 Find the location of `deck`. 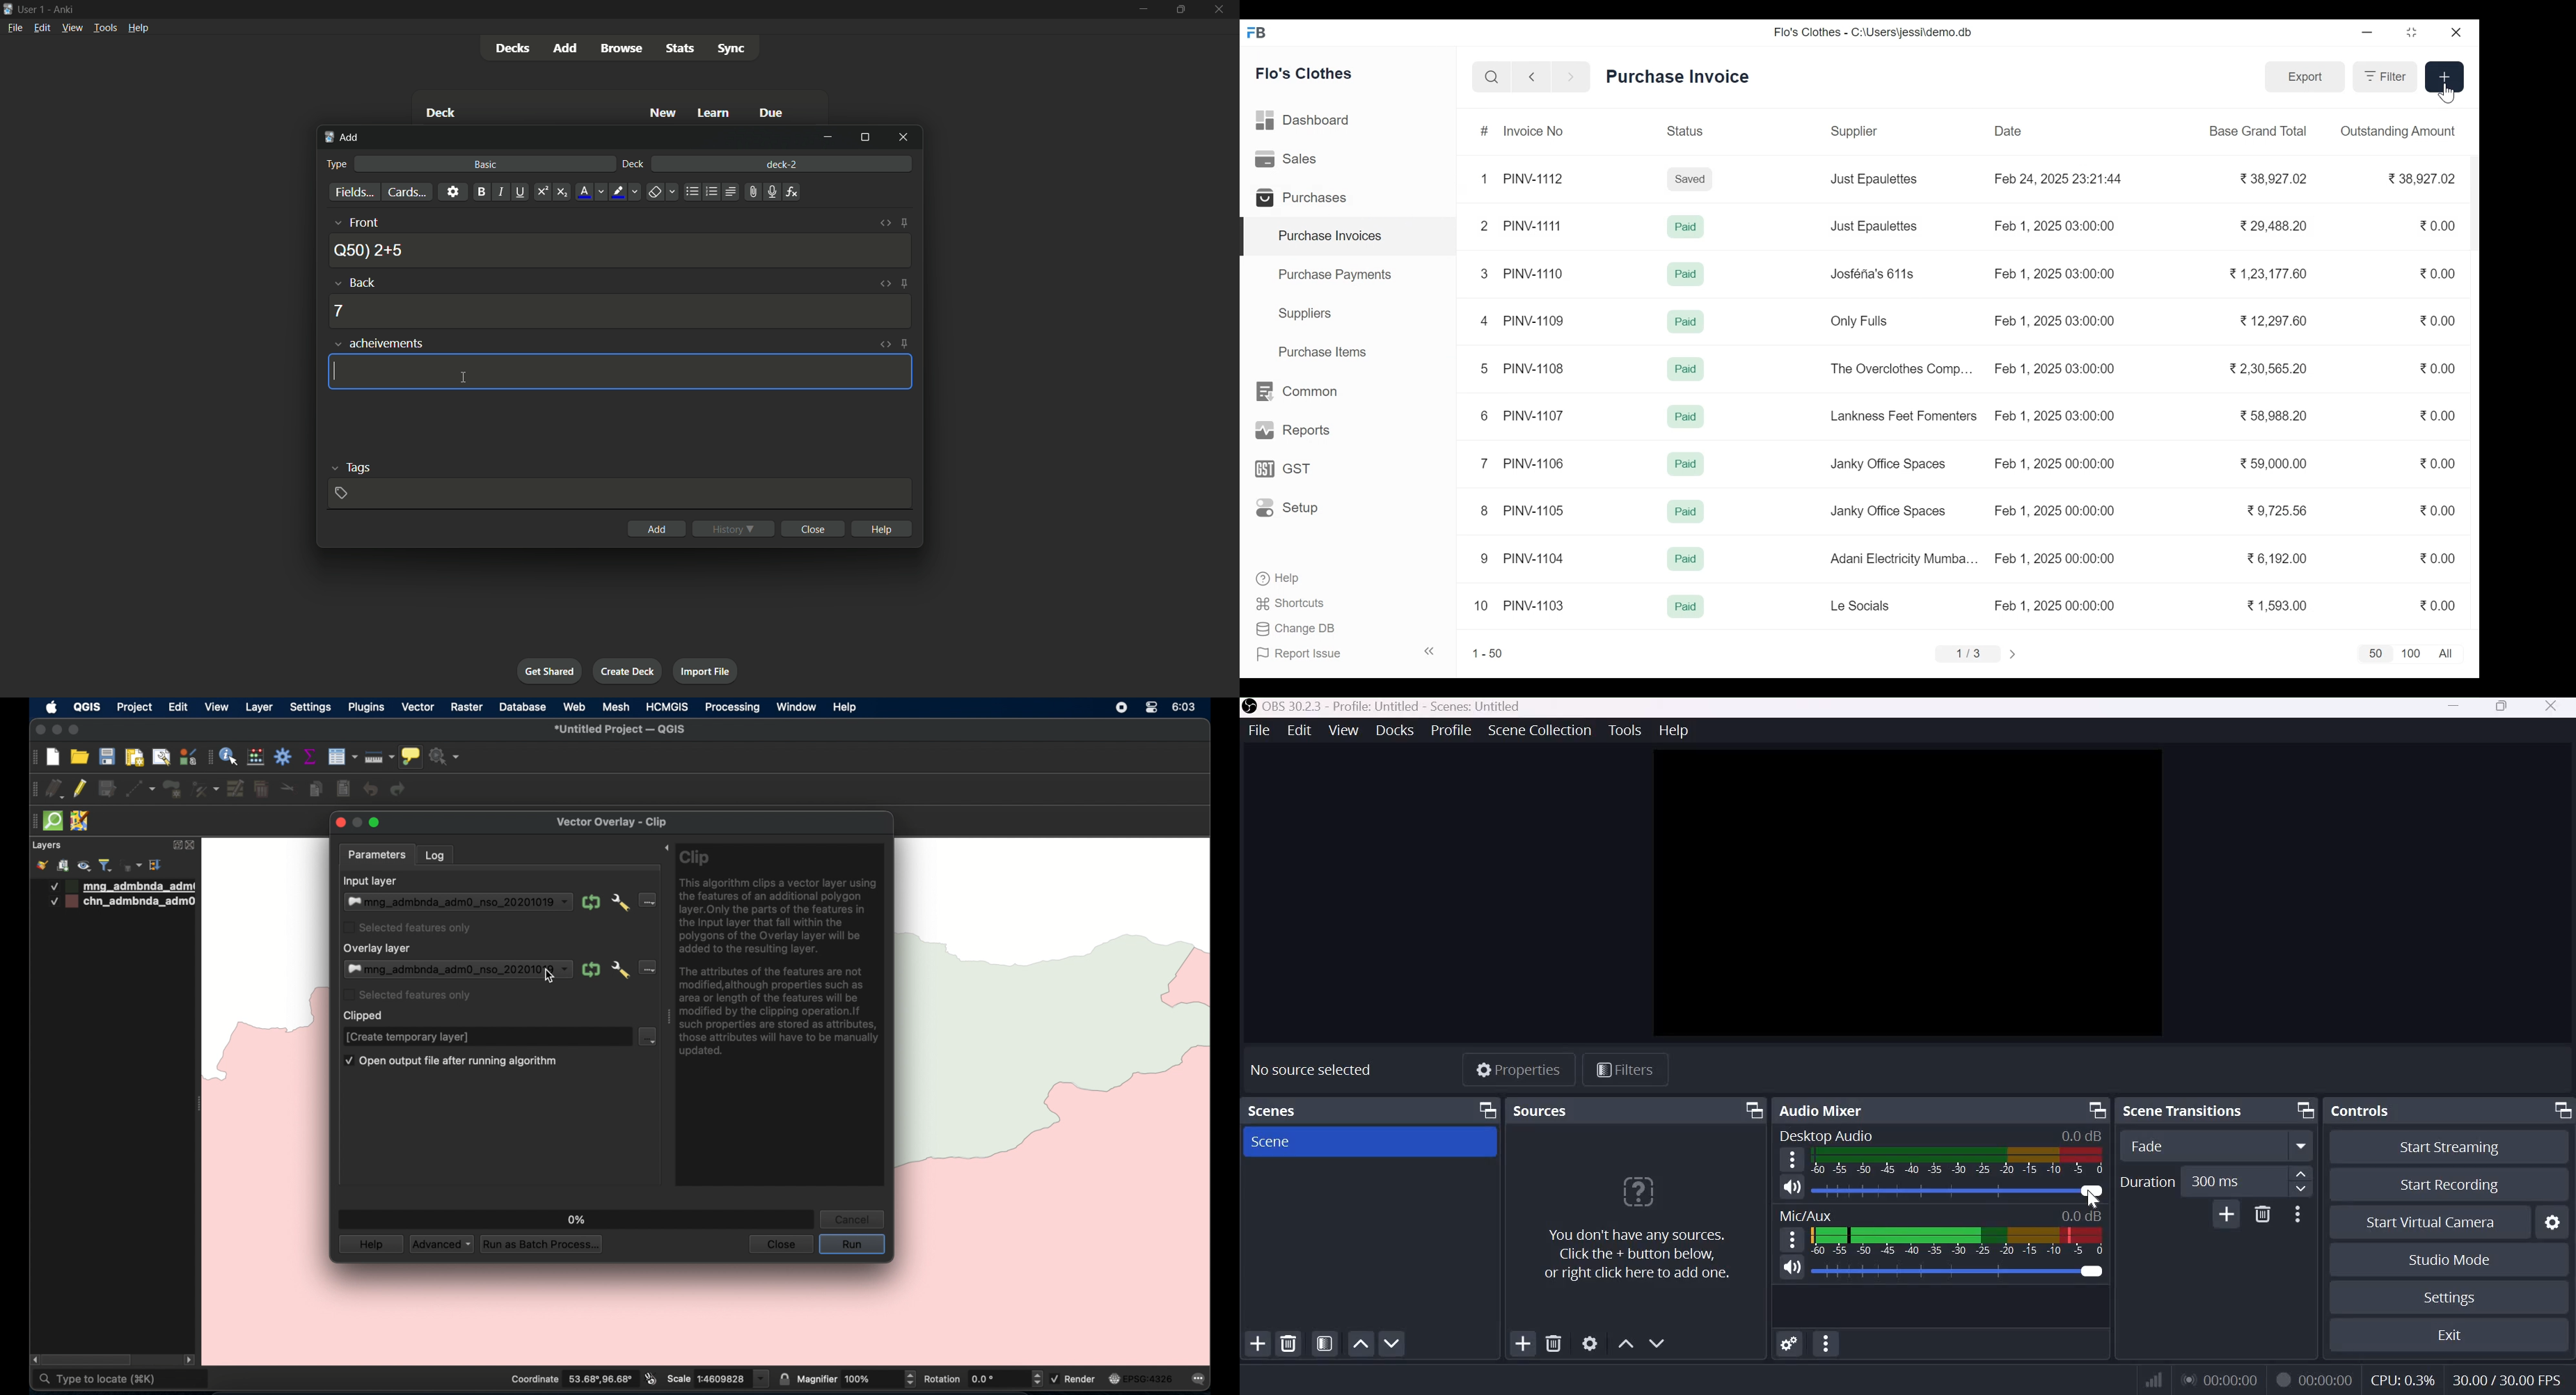

deck is located at coordinates (633, 165).